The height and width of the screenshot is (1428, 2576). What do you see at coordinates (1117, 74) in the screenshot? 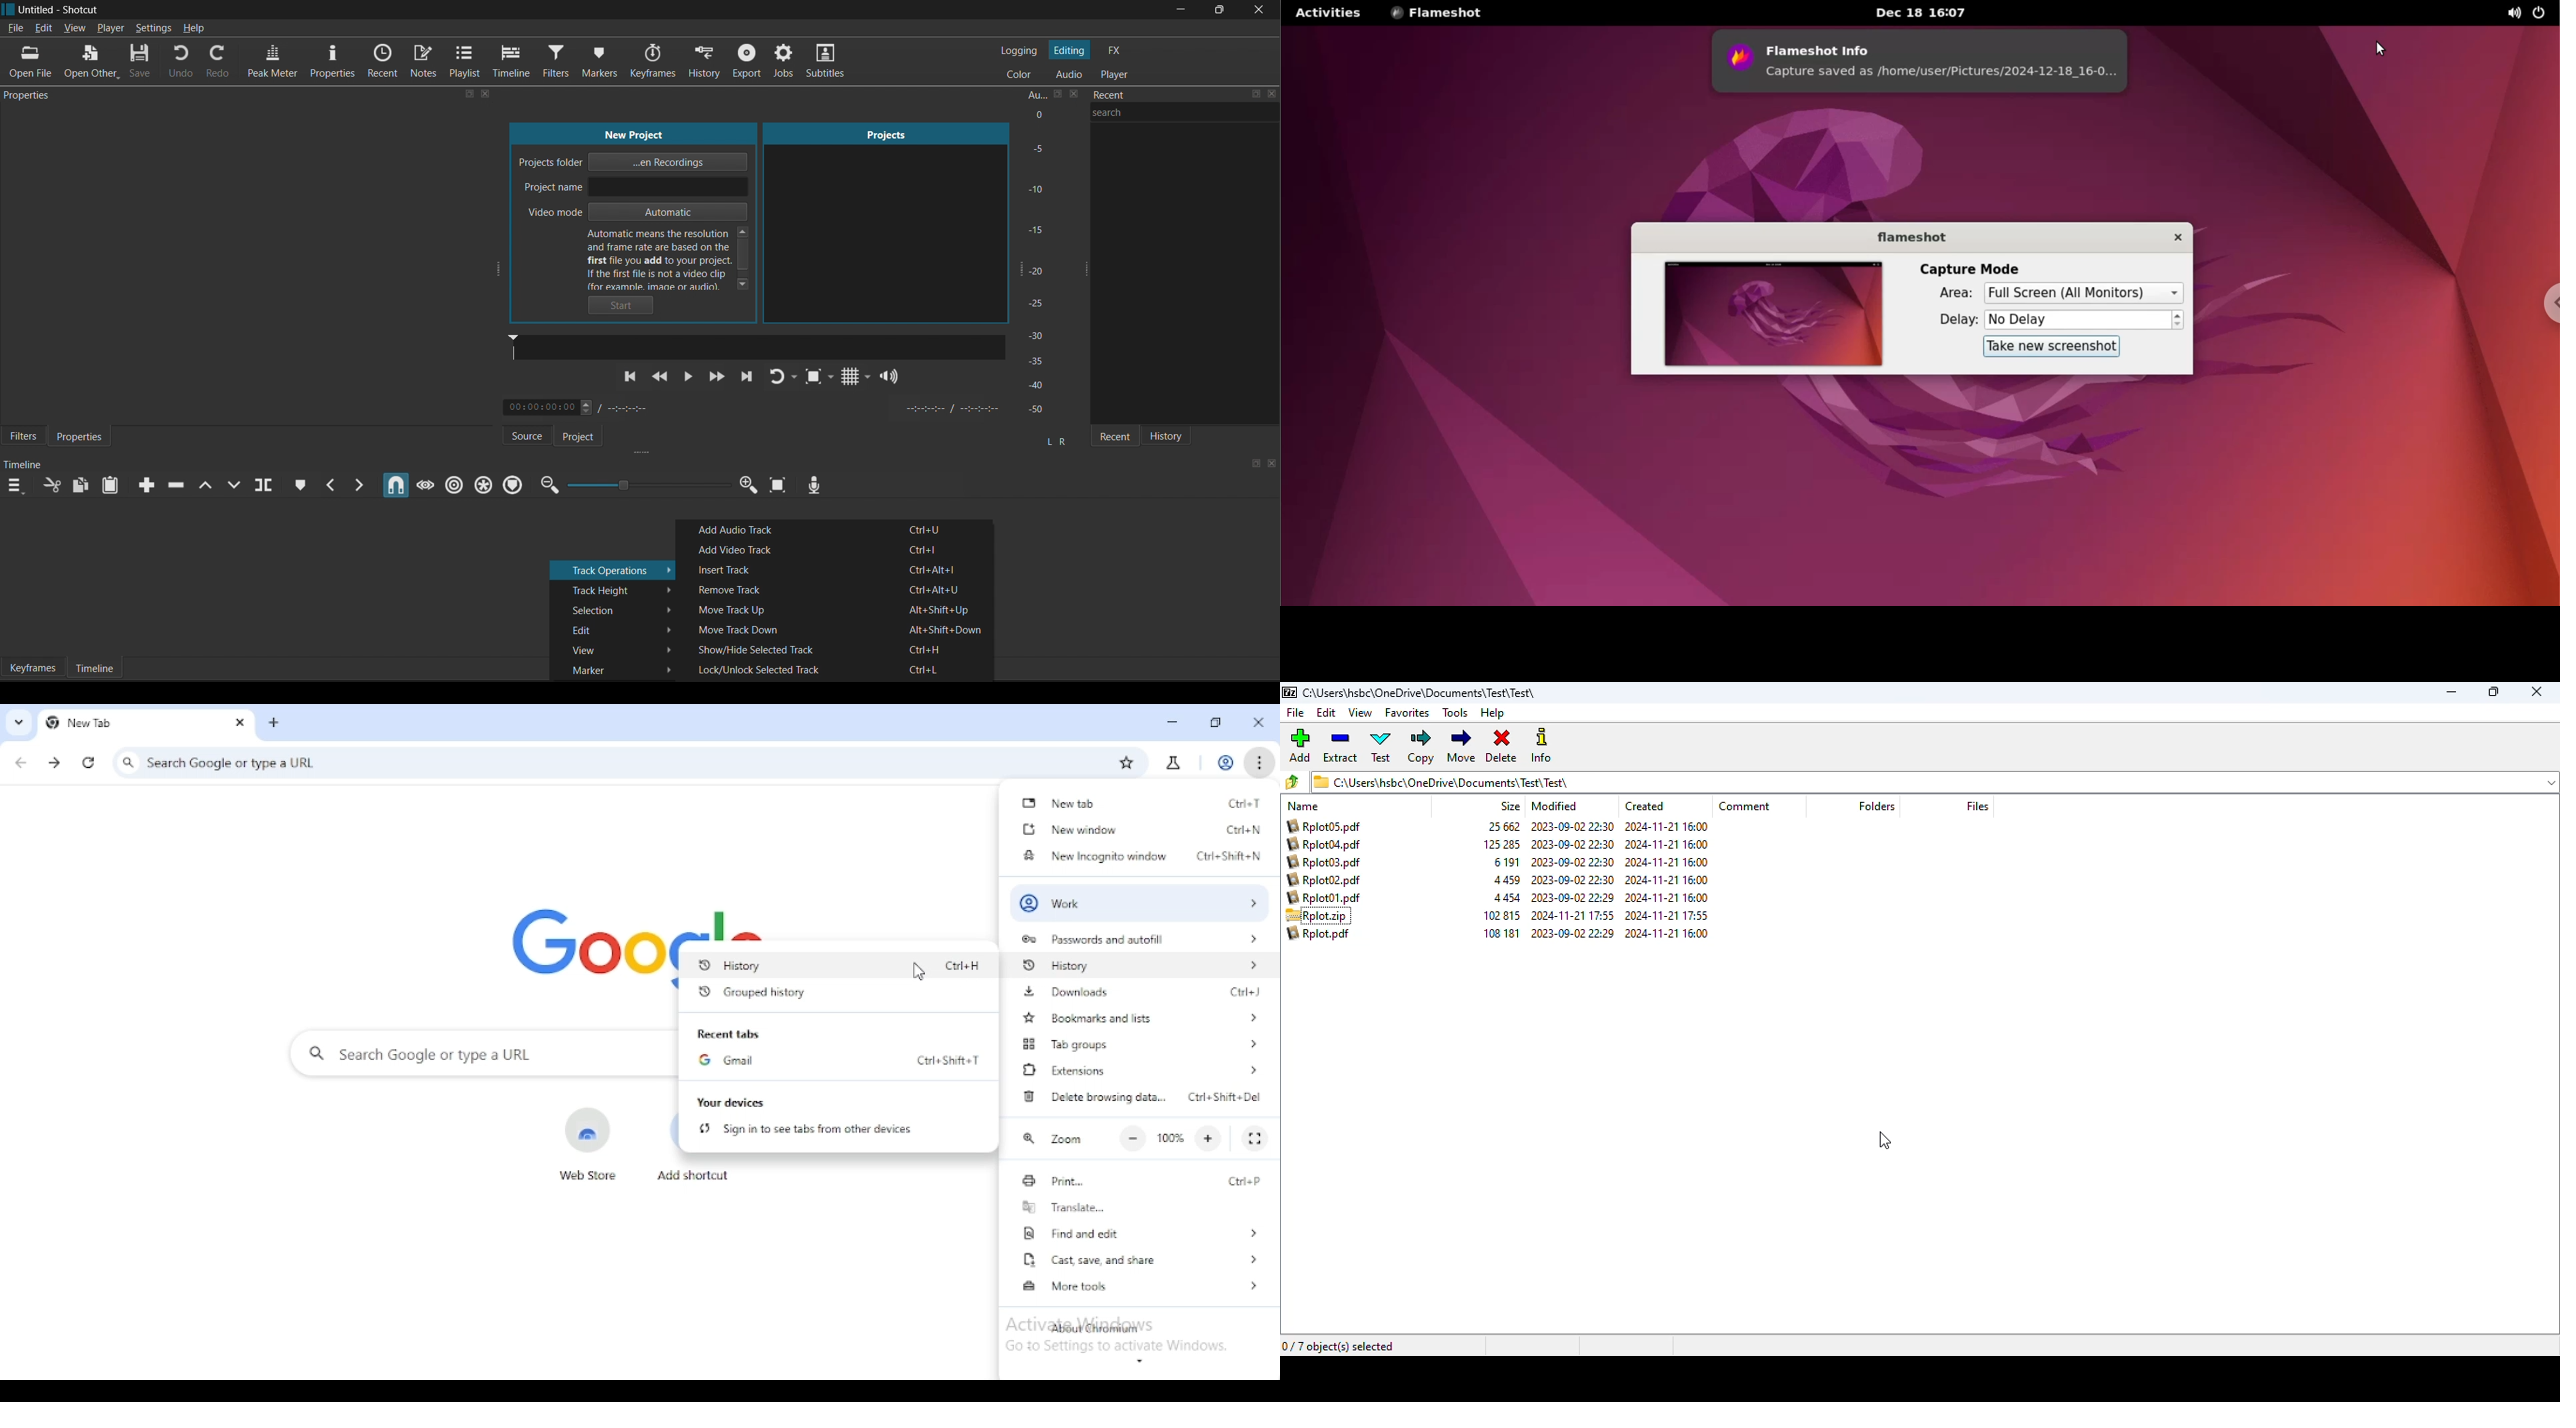
I see `Player` at bounding box center [1117, 74].